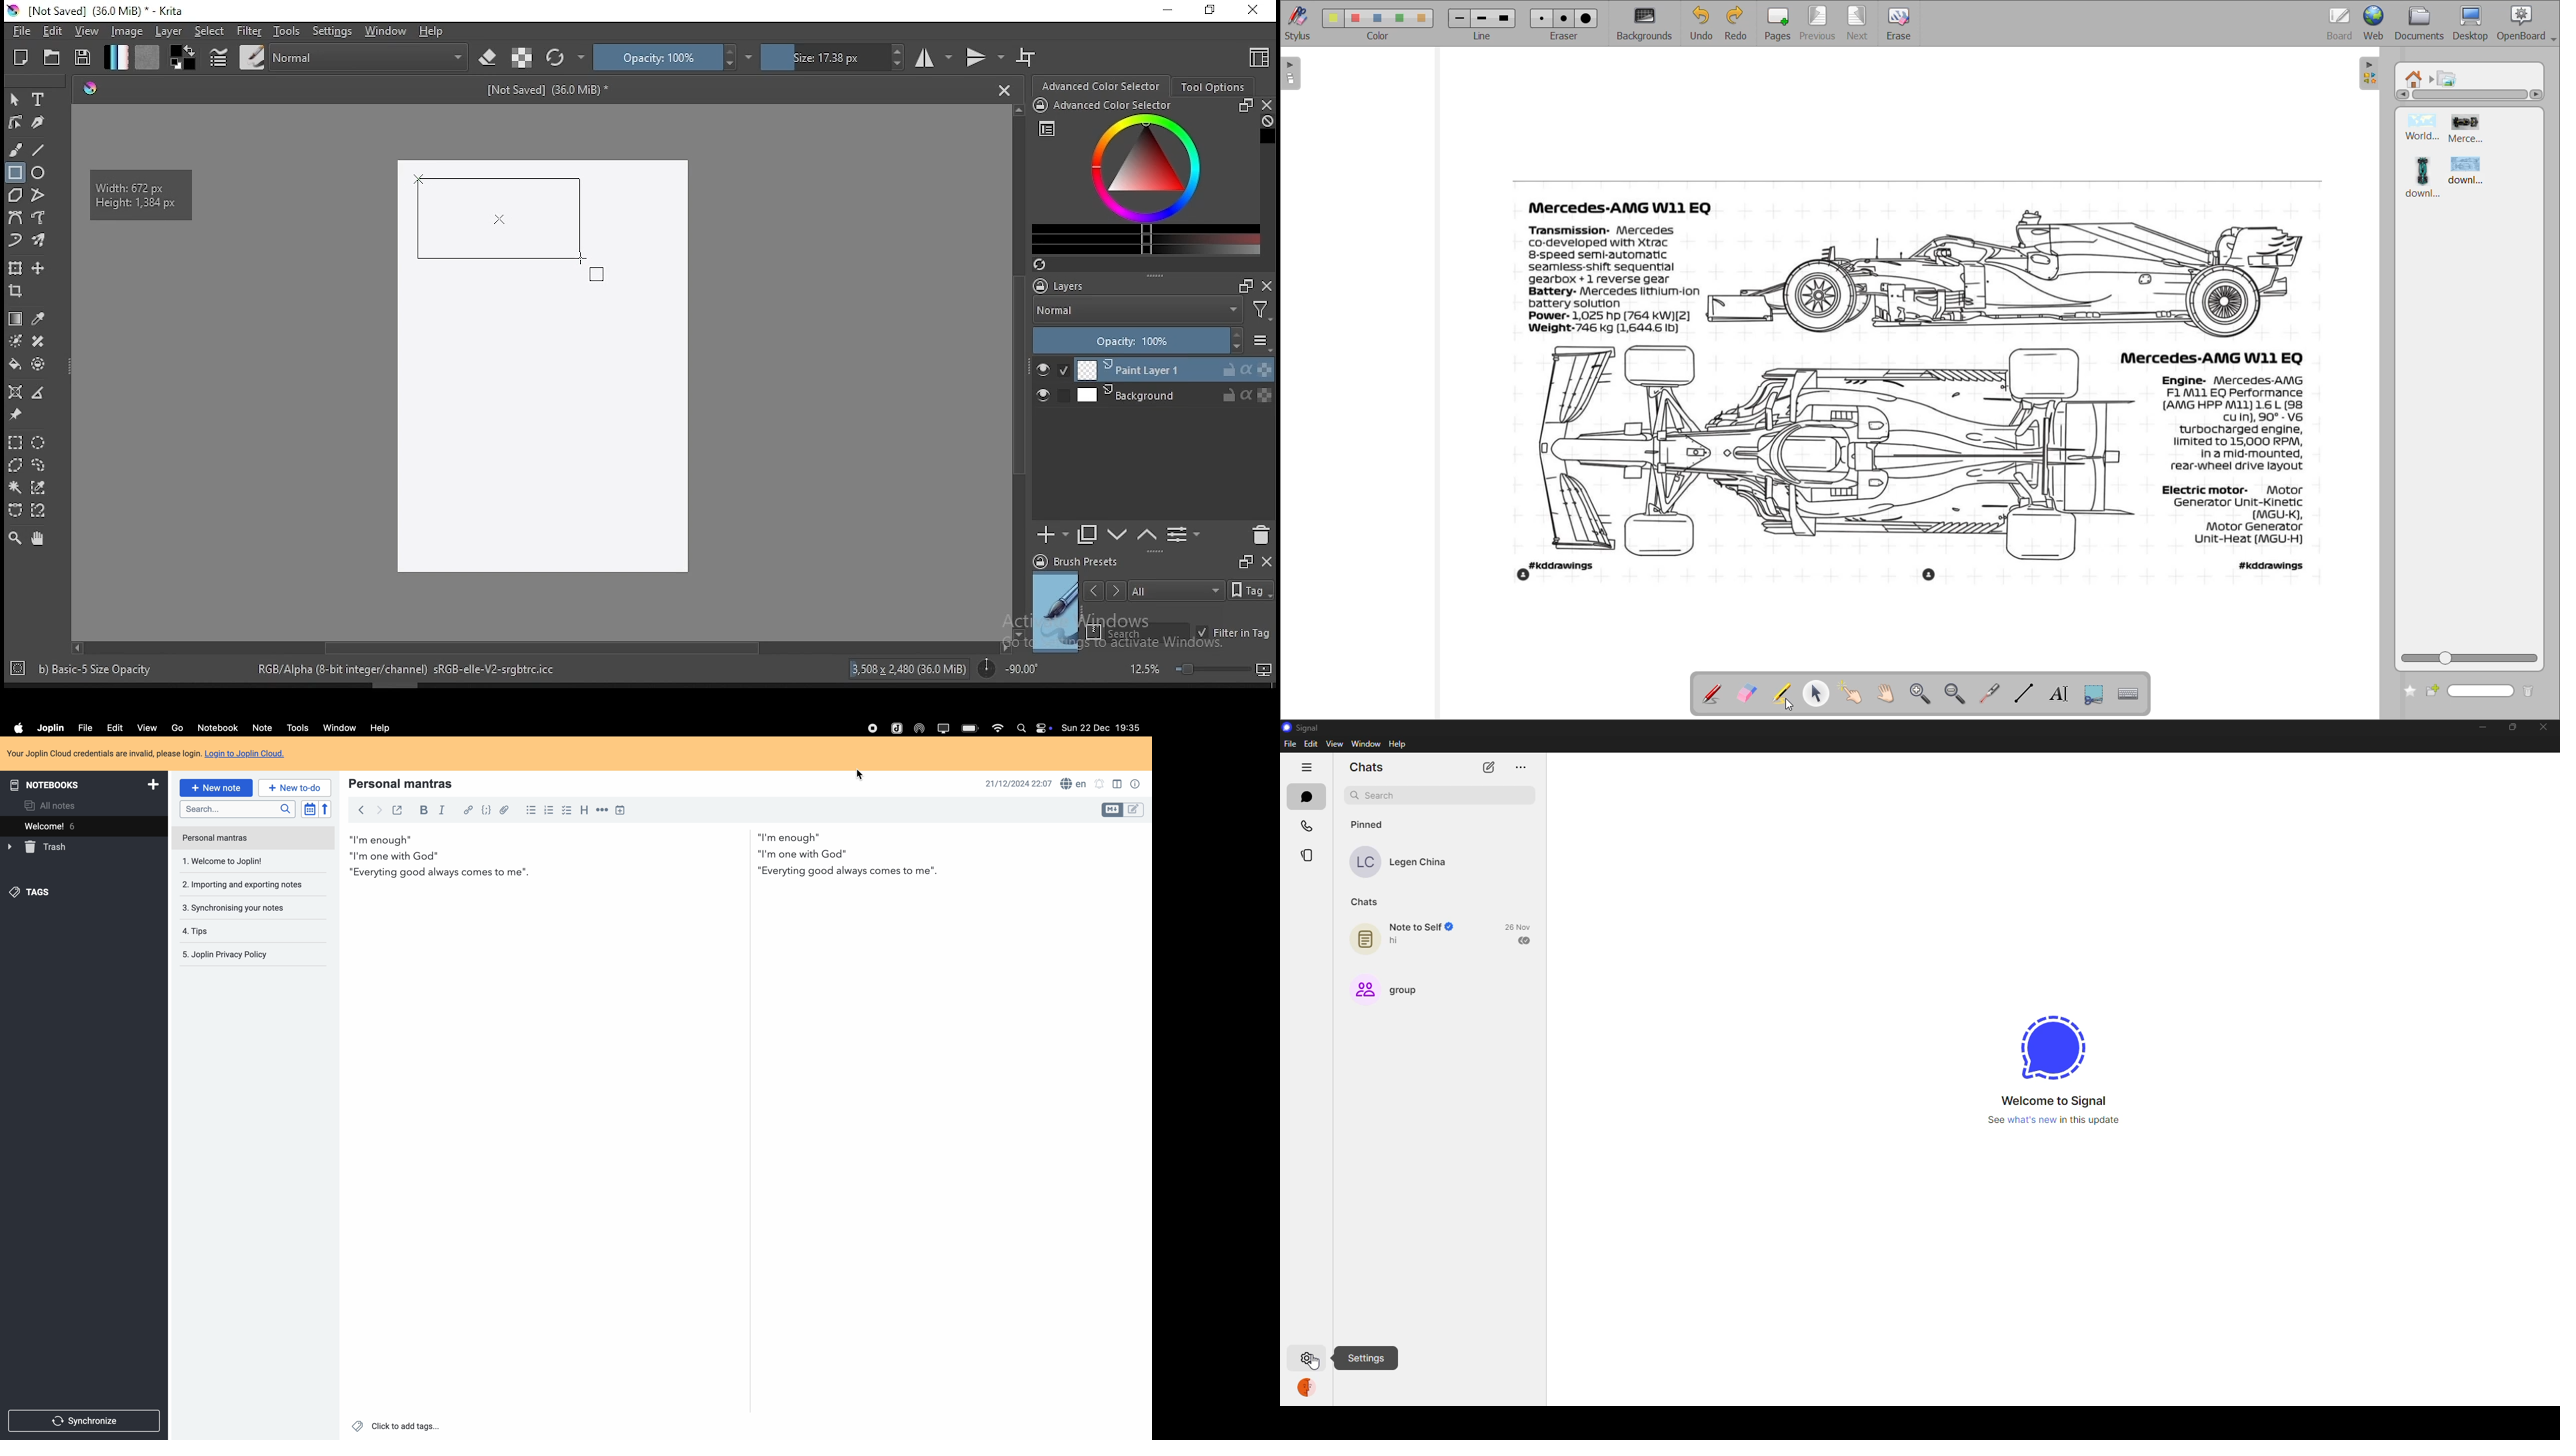 The height and width of the screenshot is (1456, 2576). What do you see at coordinates (396, 1425) in the screenshot?
I see `click to add tags` at bounding box center [396, 1425].